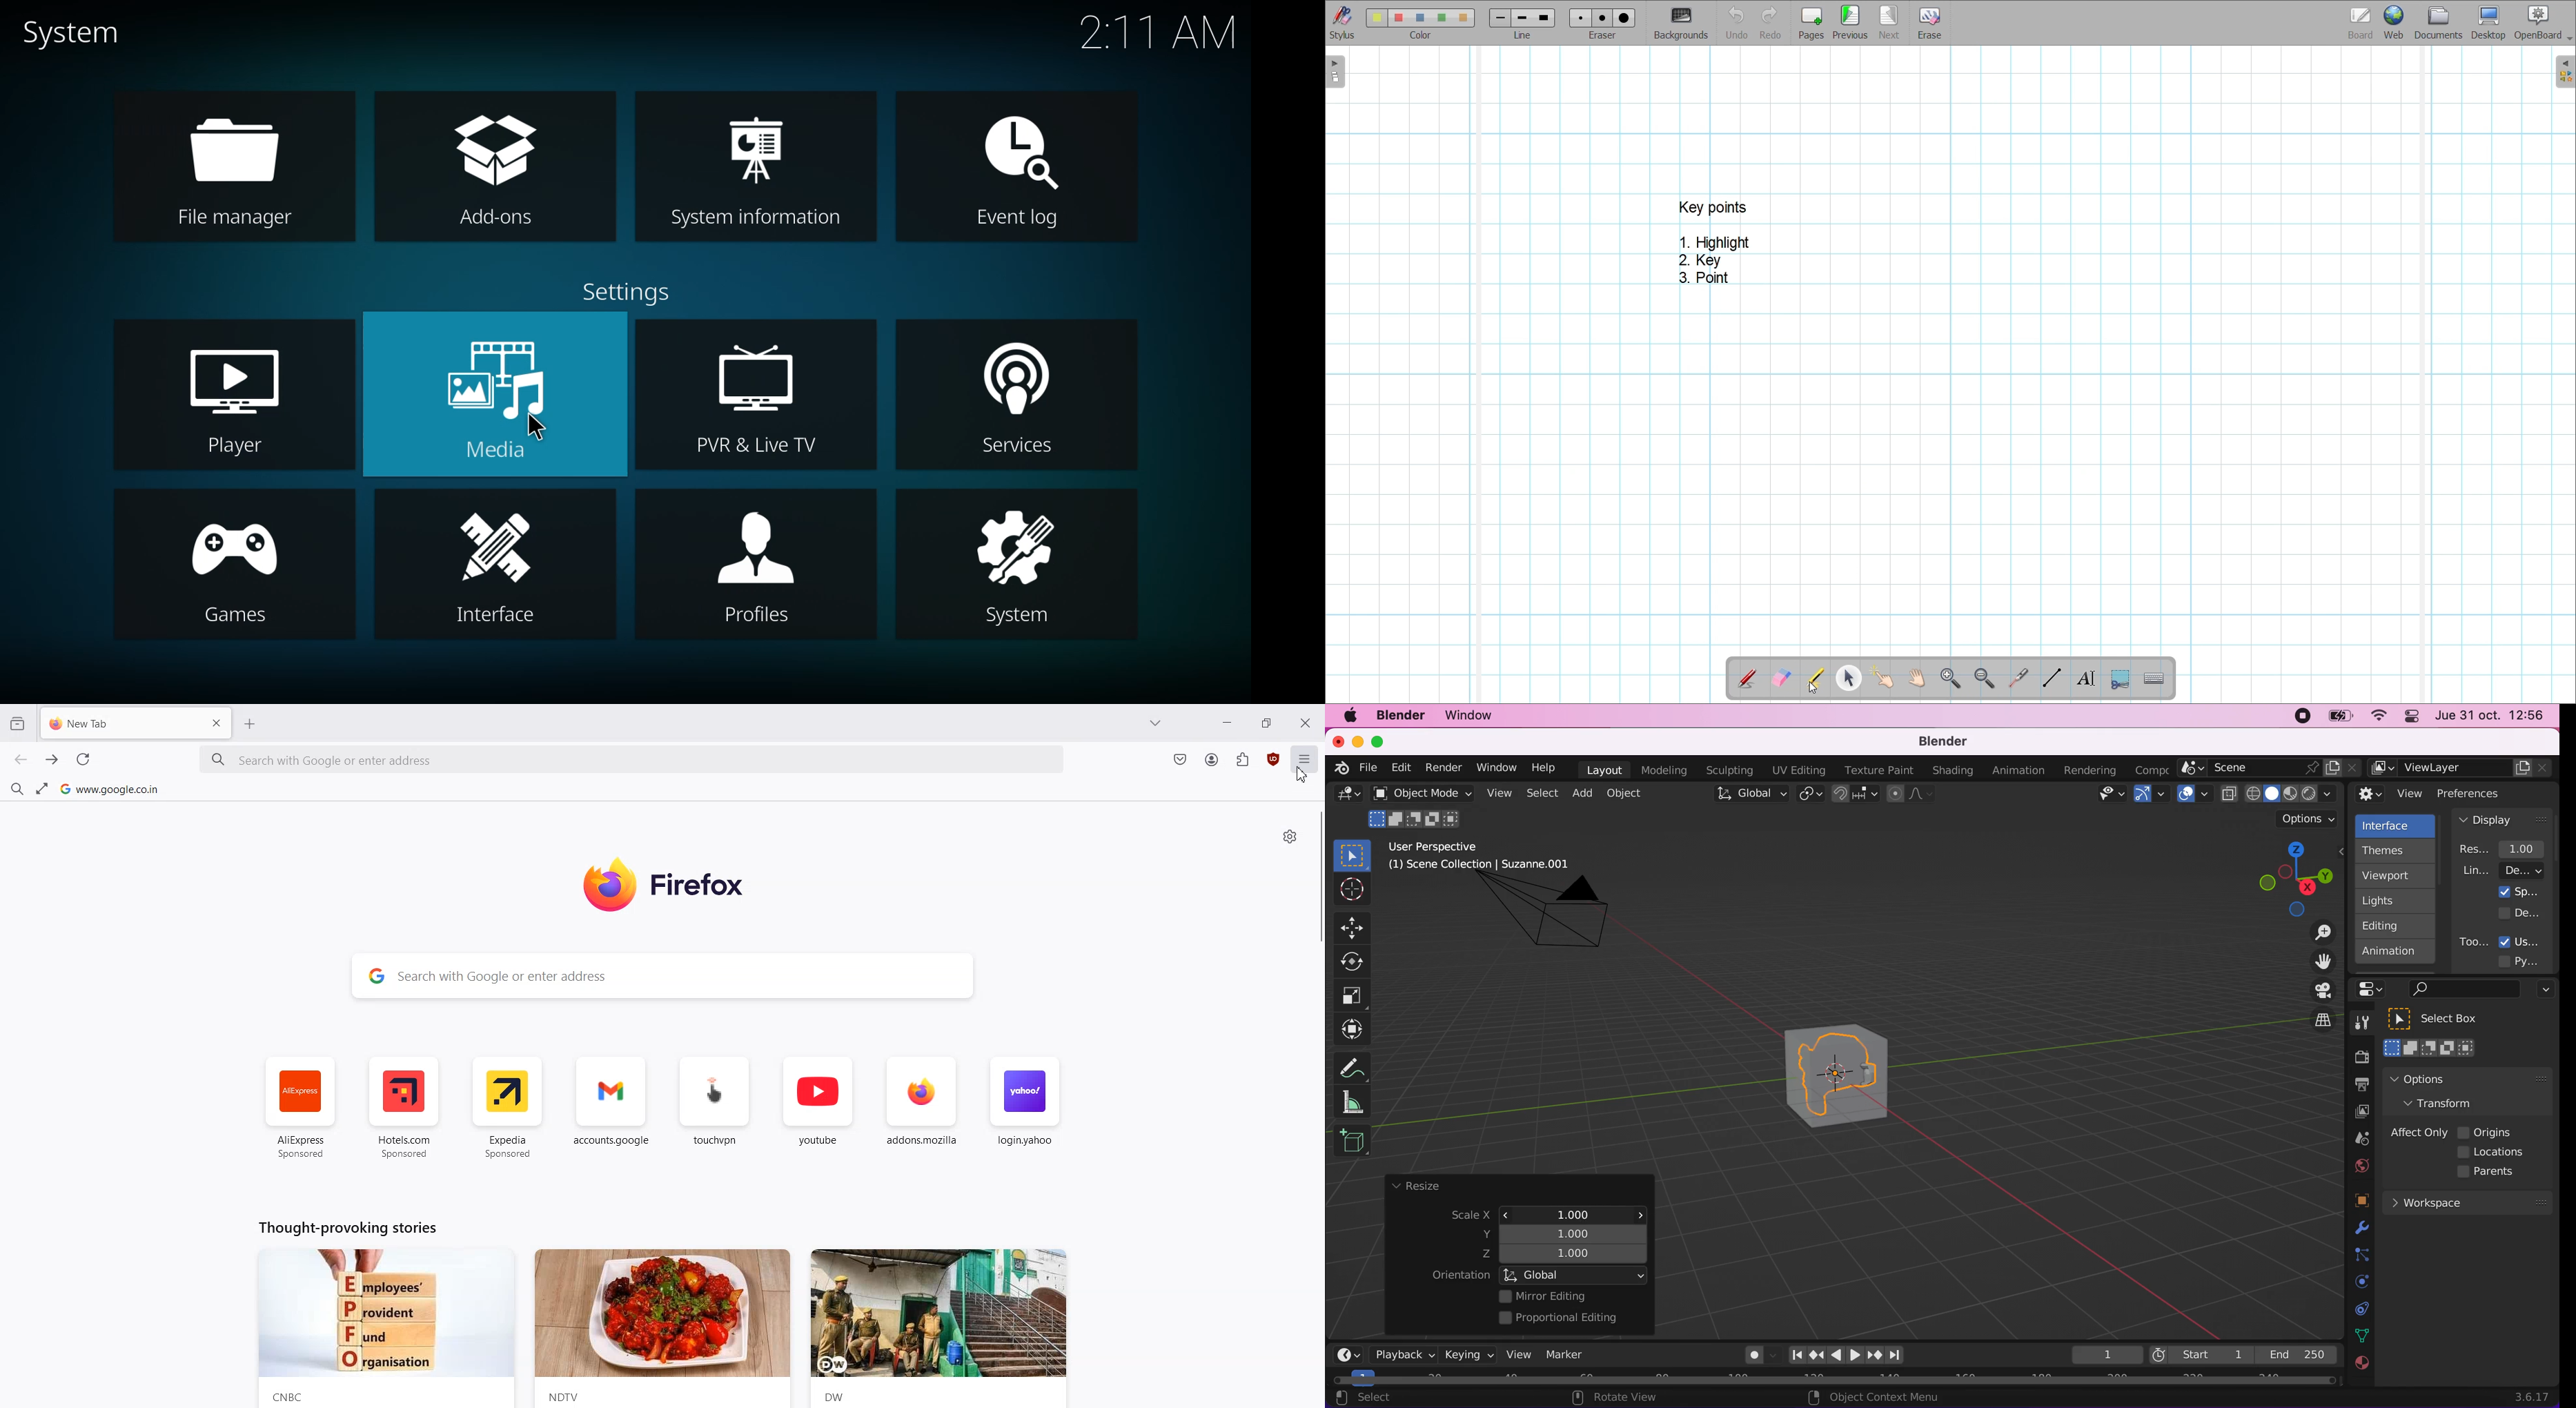 This screenshot has height=1428, width=2576. What do you see at coordinates (1712, 207) in the screenshot?
I see `key points` at bounding box center [1712, 207].